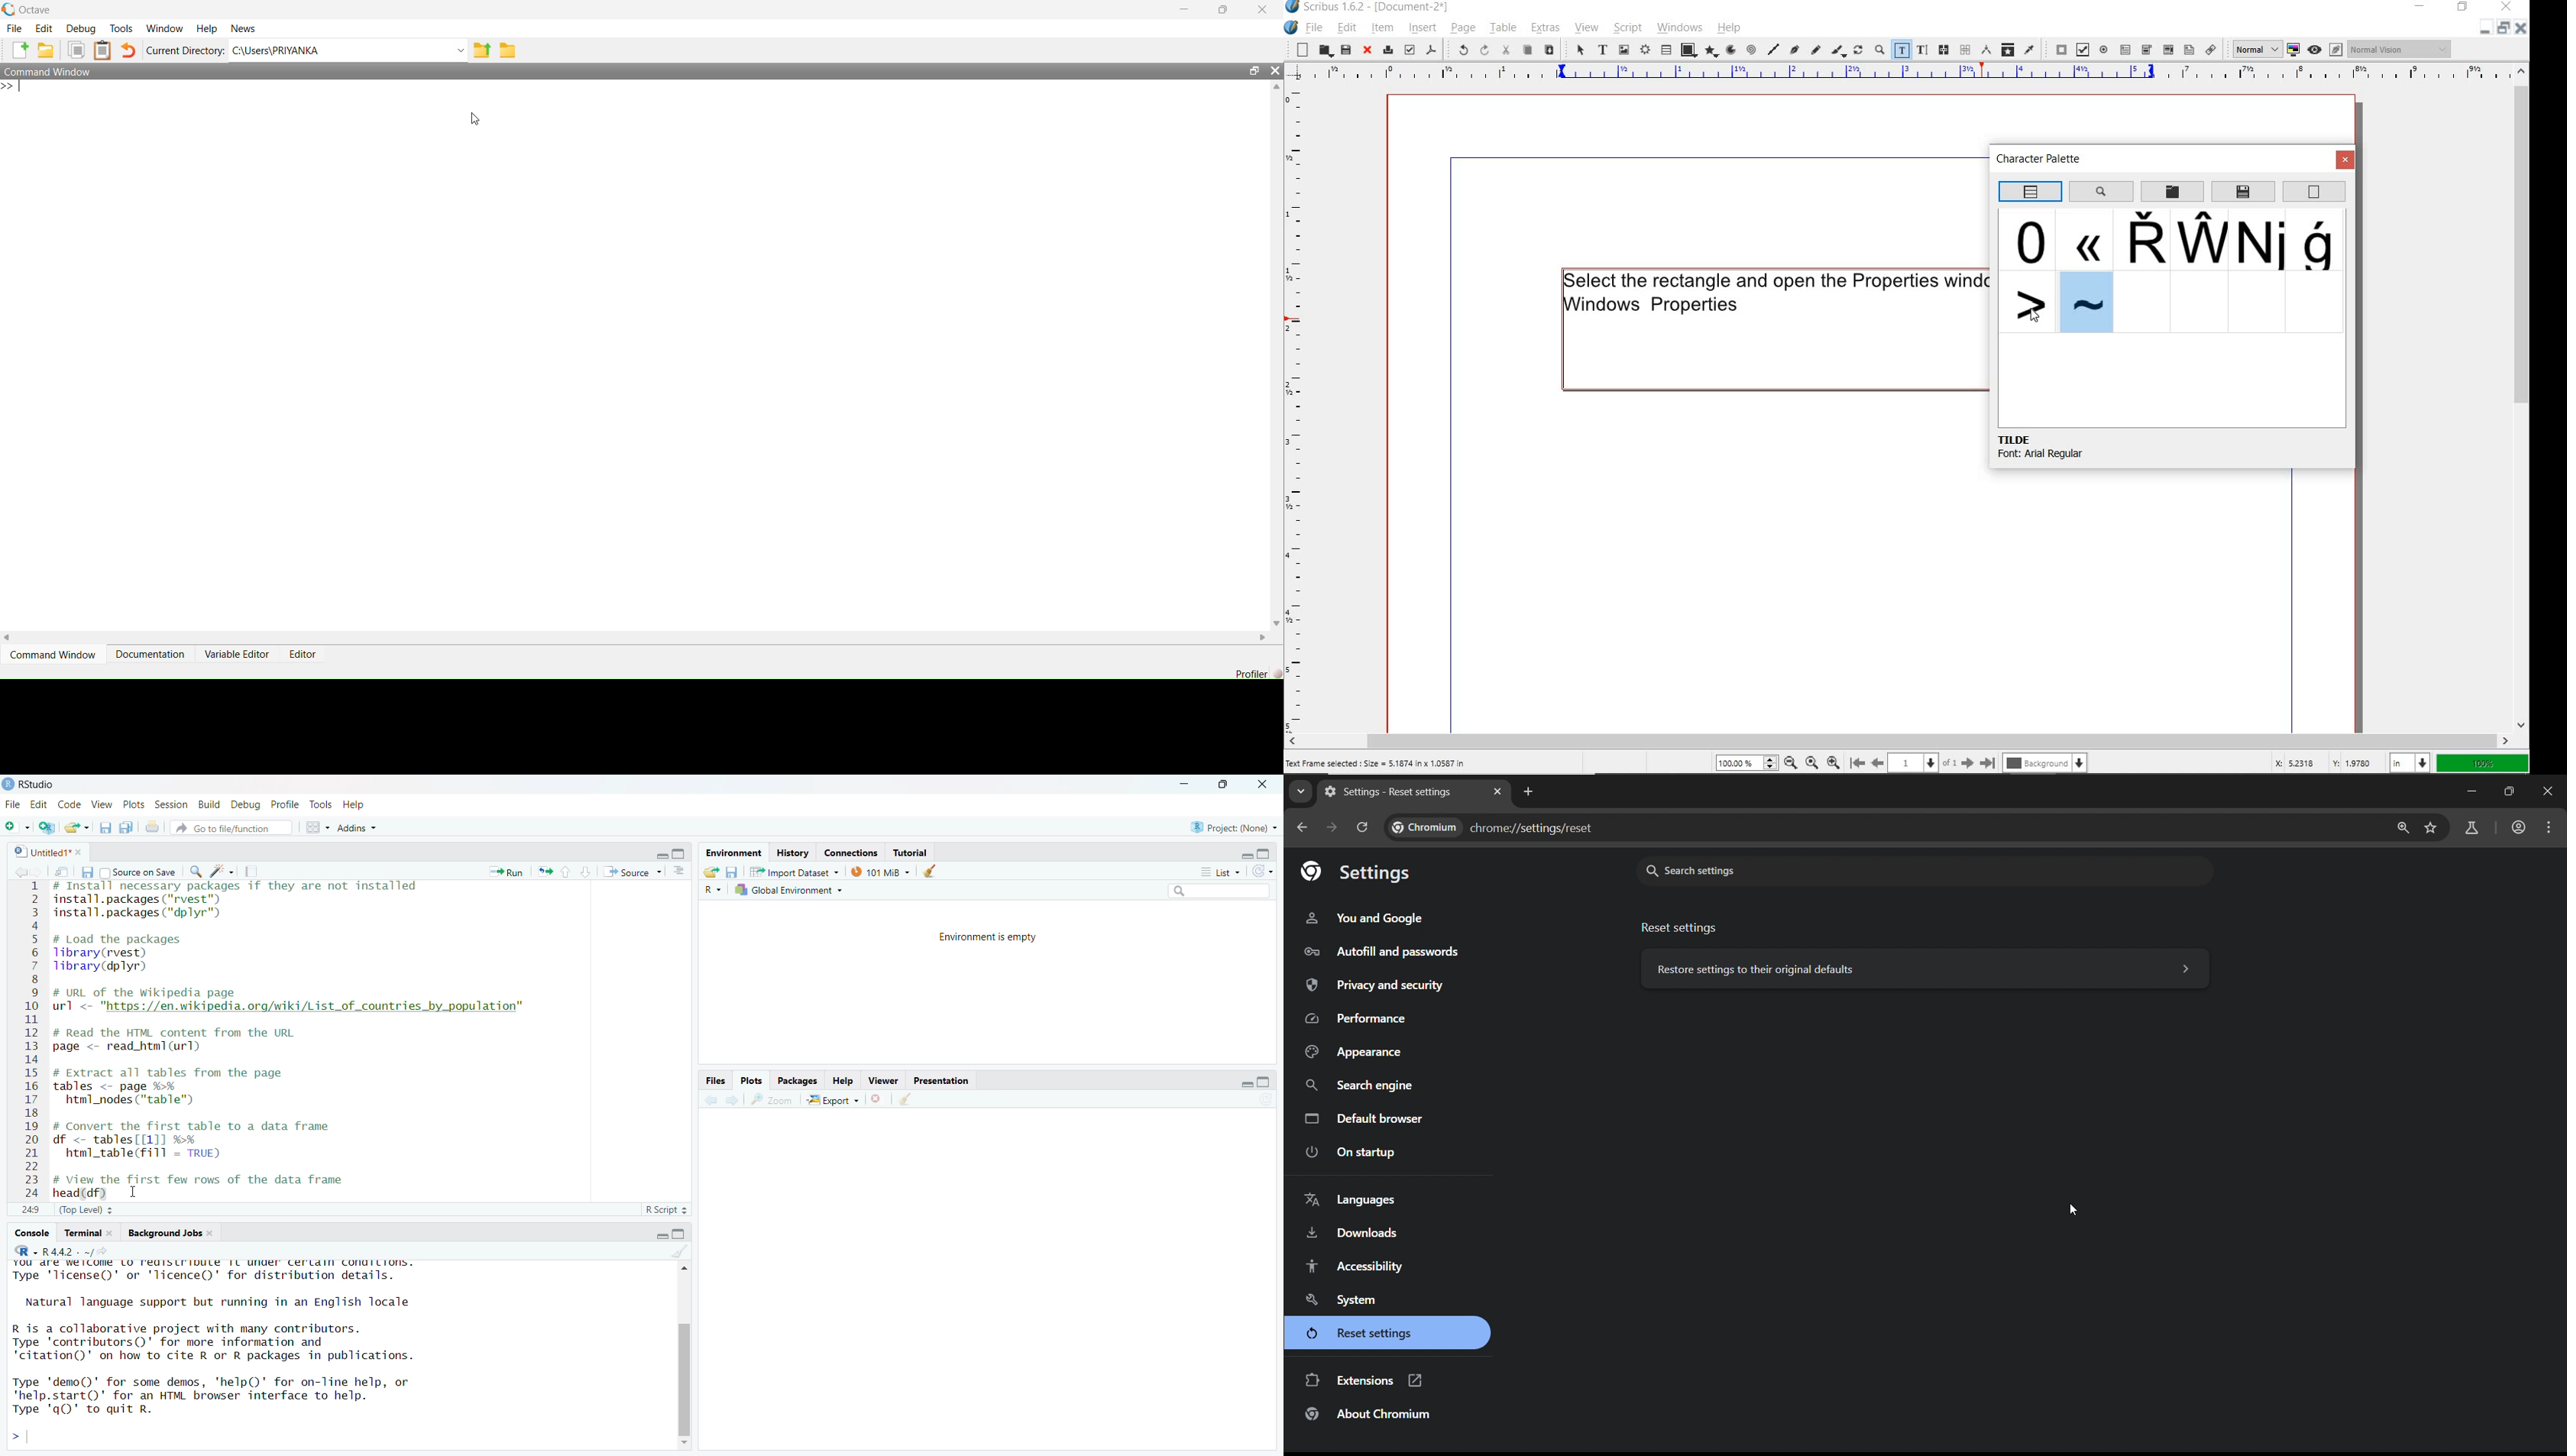 This screenshot has width=2576, height=1456. What do you see at coordinates (2262, 241) in the screenshot?
I see `glyphs` at bounding box center [2262, 241].